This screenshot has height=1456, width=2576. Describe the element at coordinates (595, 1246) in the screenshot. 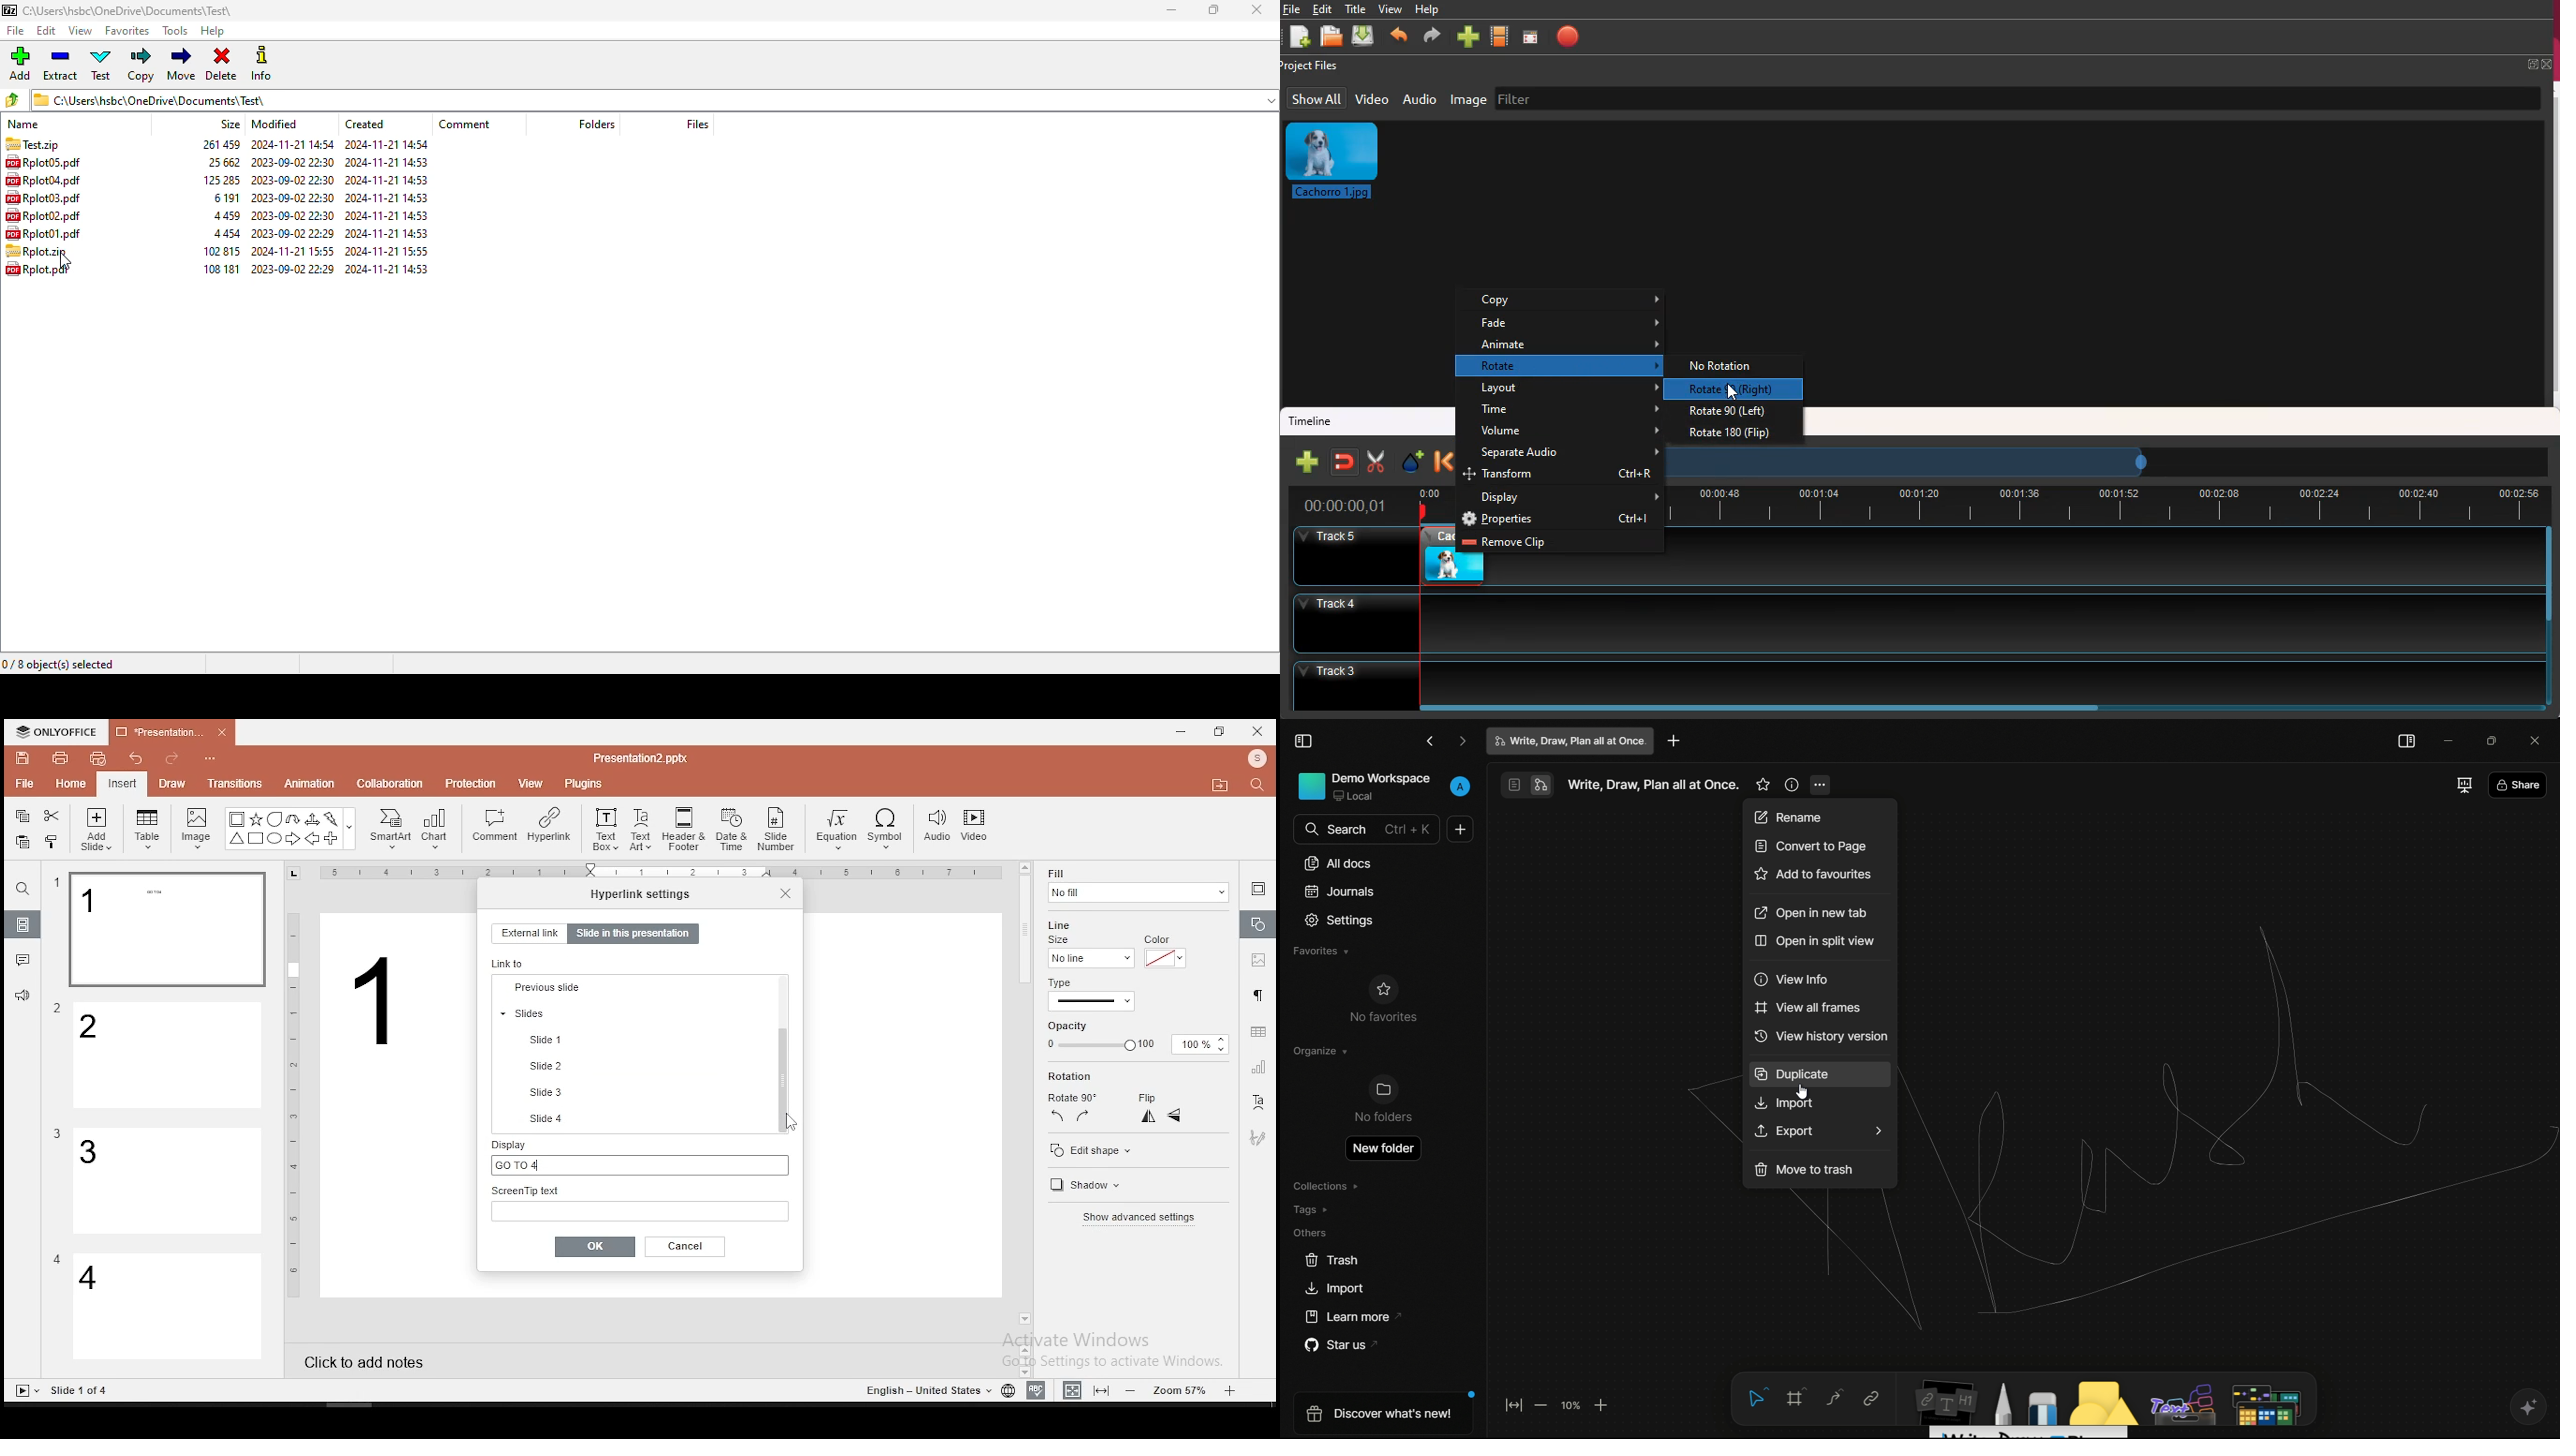

I see `ok` at that location.